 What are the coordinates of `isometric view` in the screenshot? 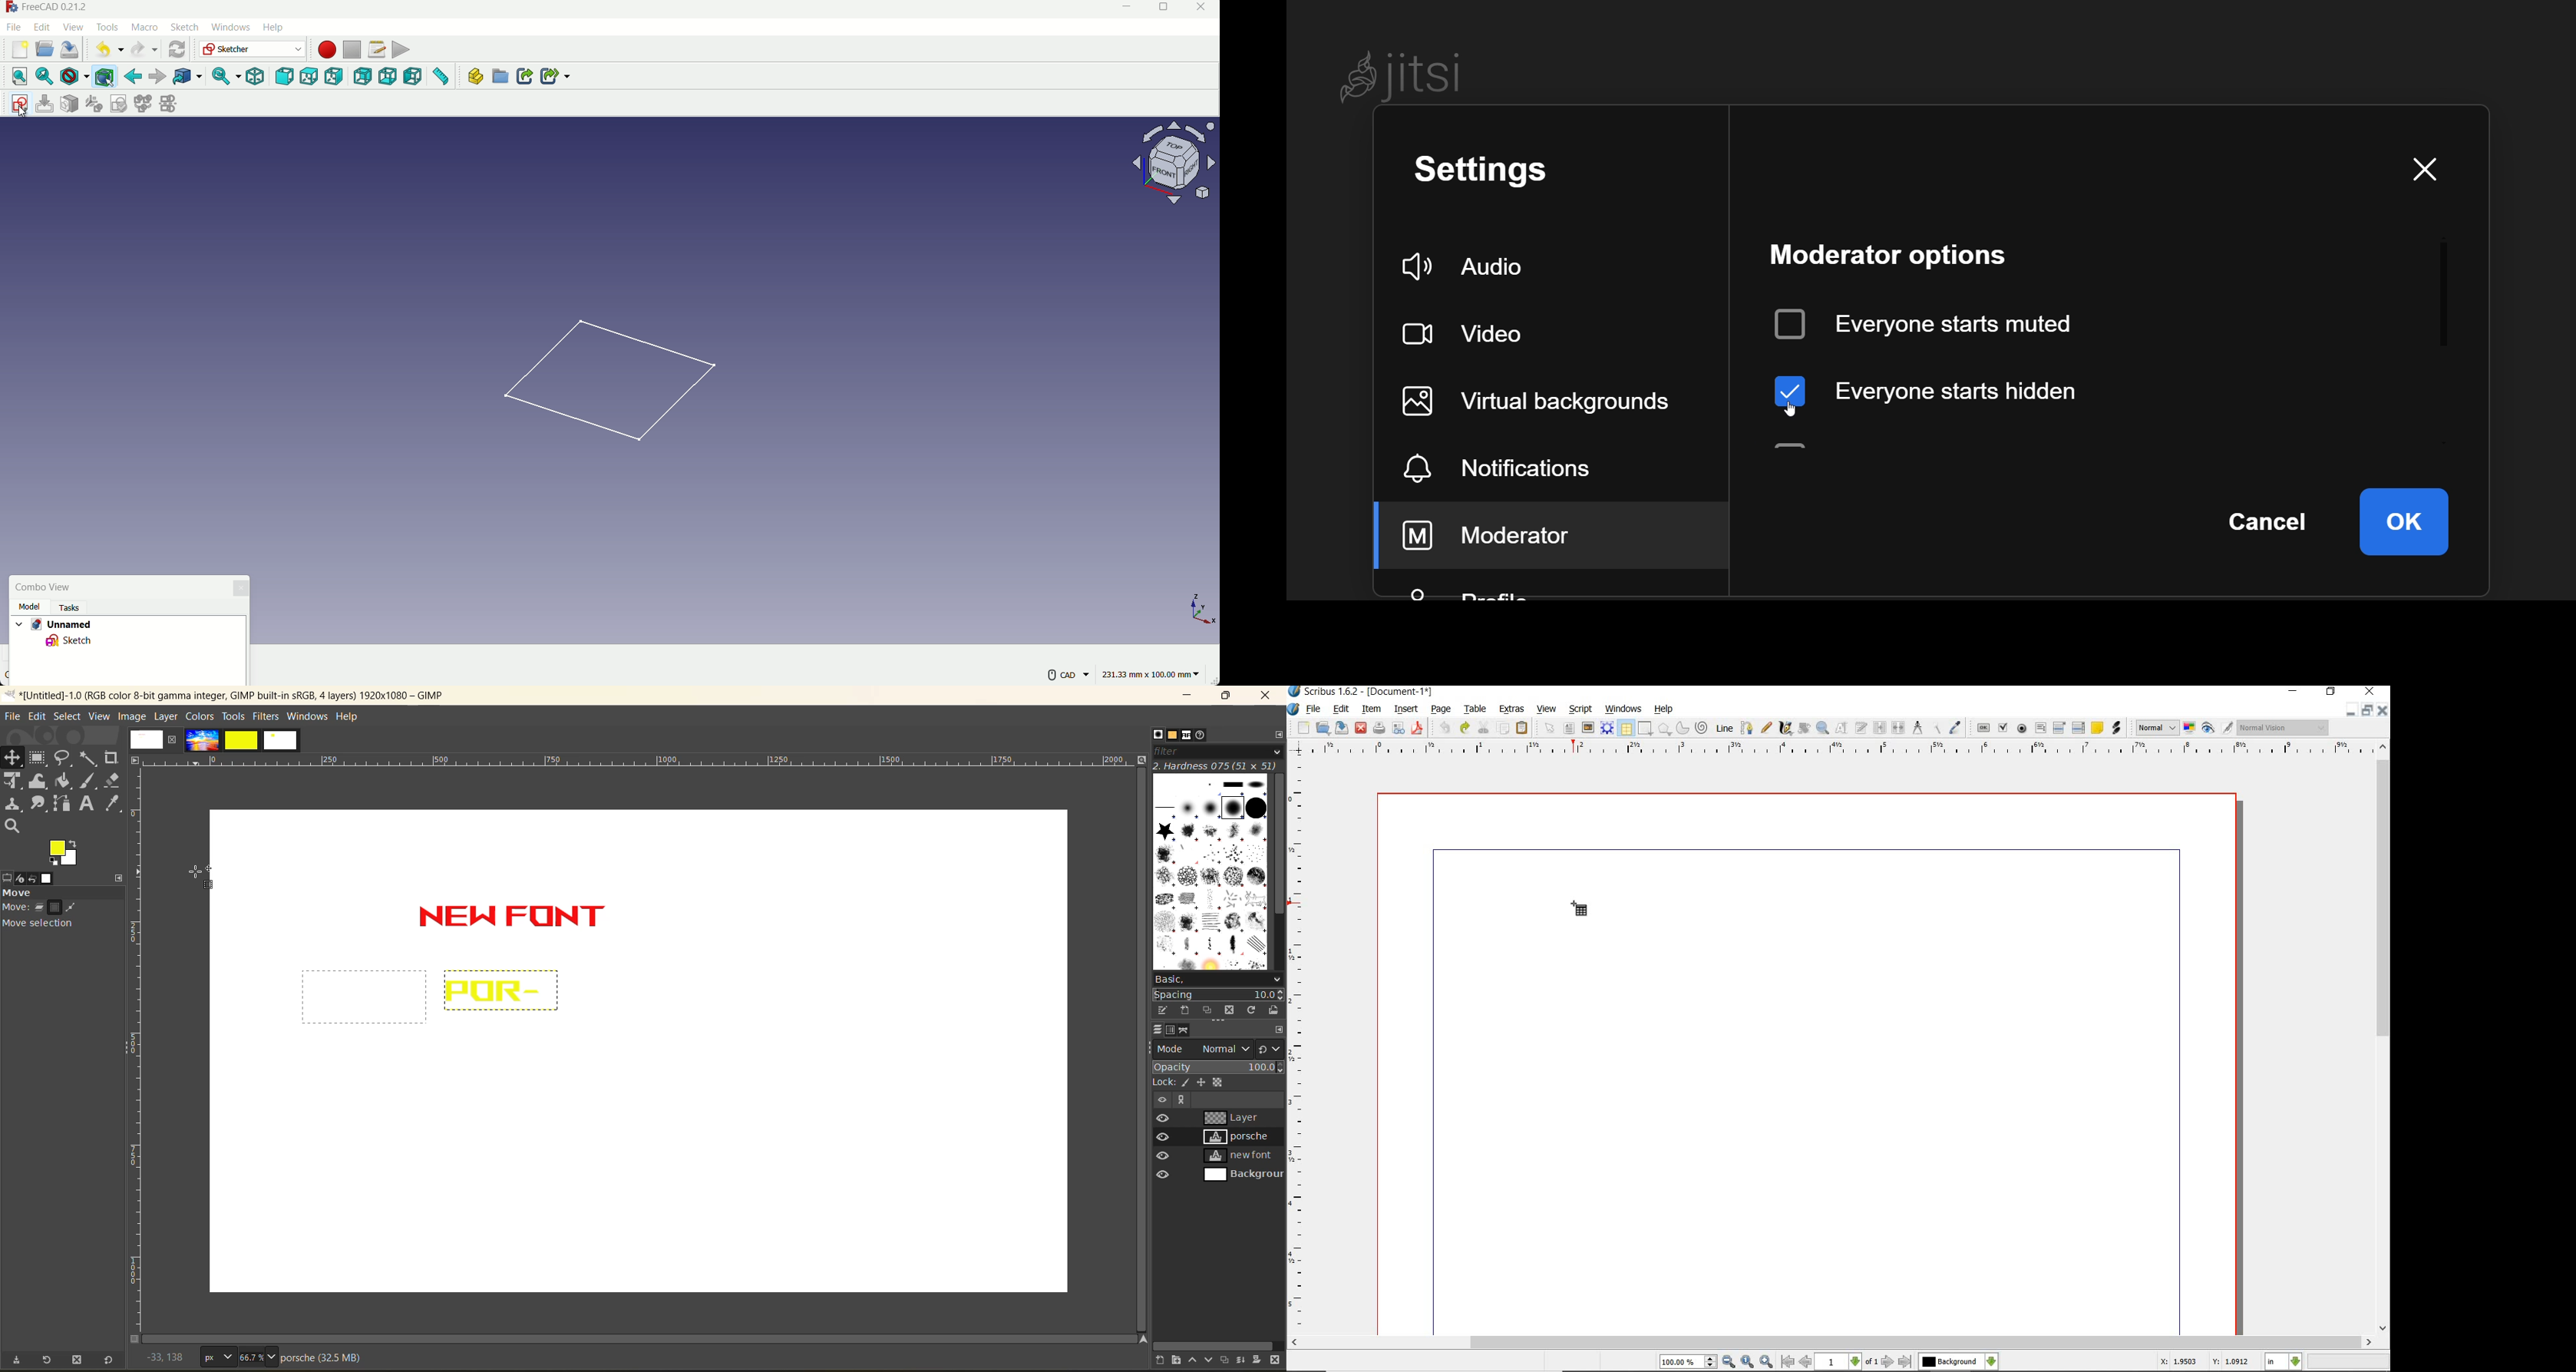 It's located at (255, 77).